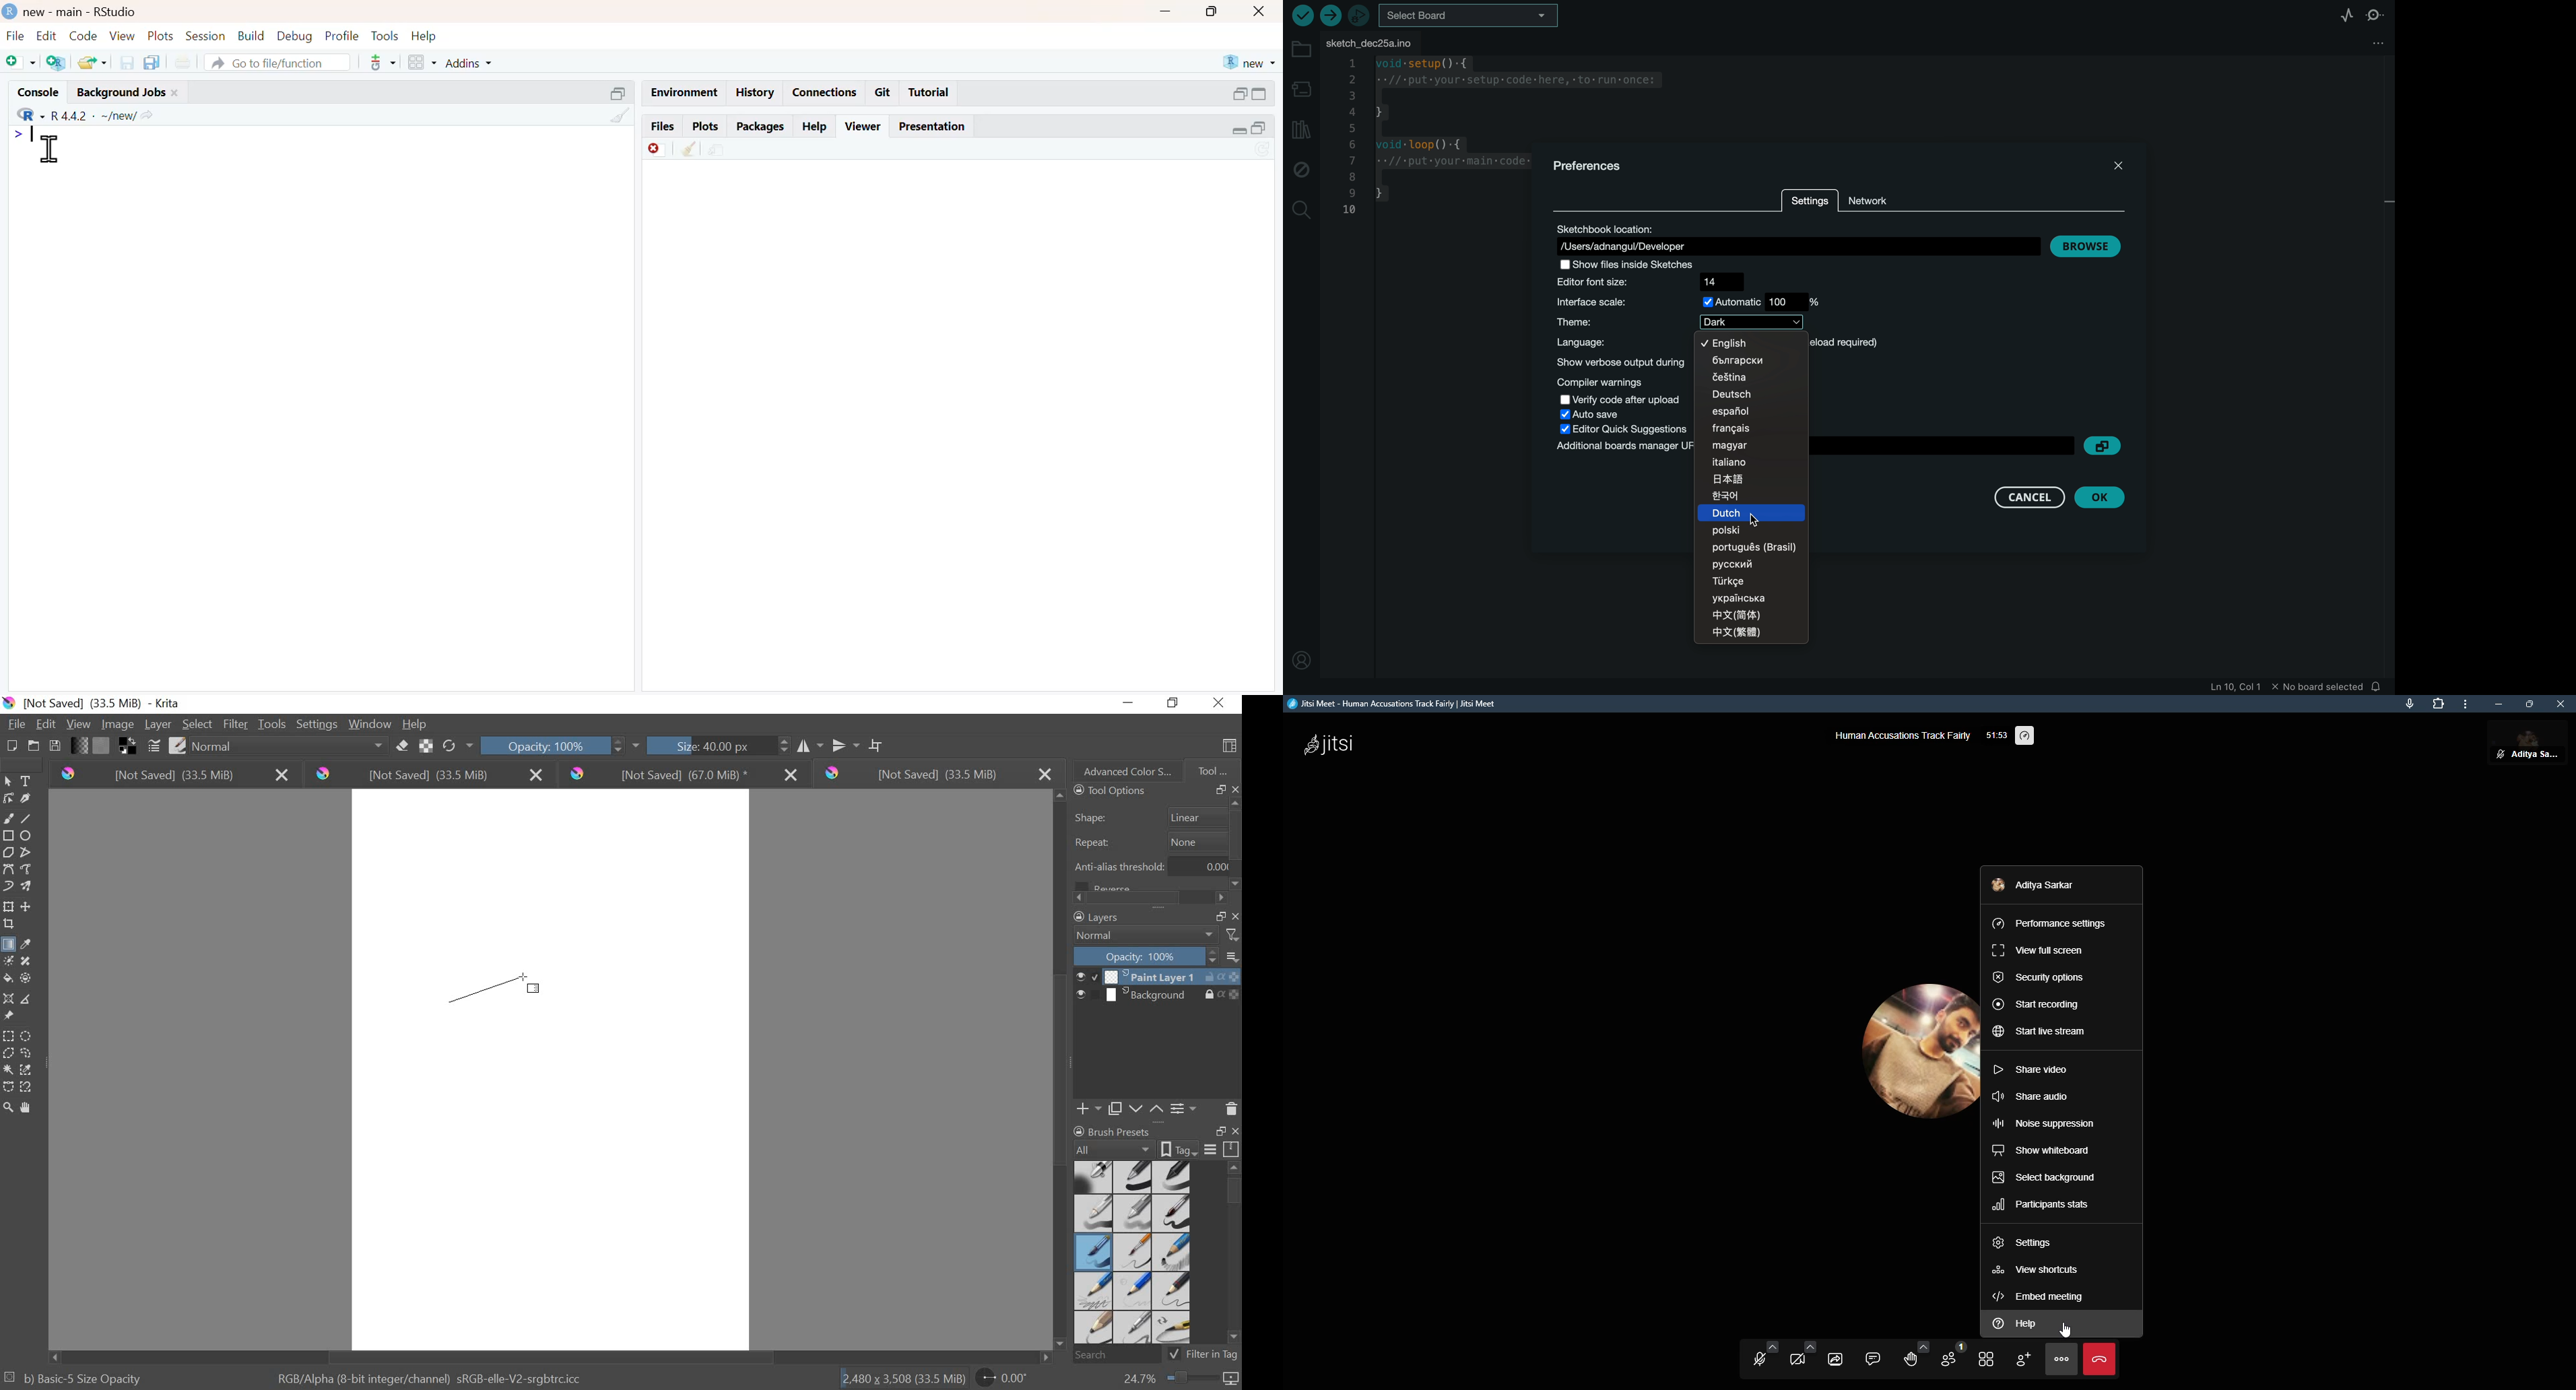  What do you see at coordinates (690, 148) in the screenshot?
I see `clear console` at bounding box center [690, 148].